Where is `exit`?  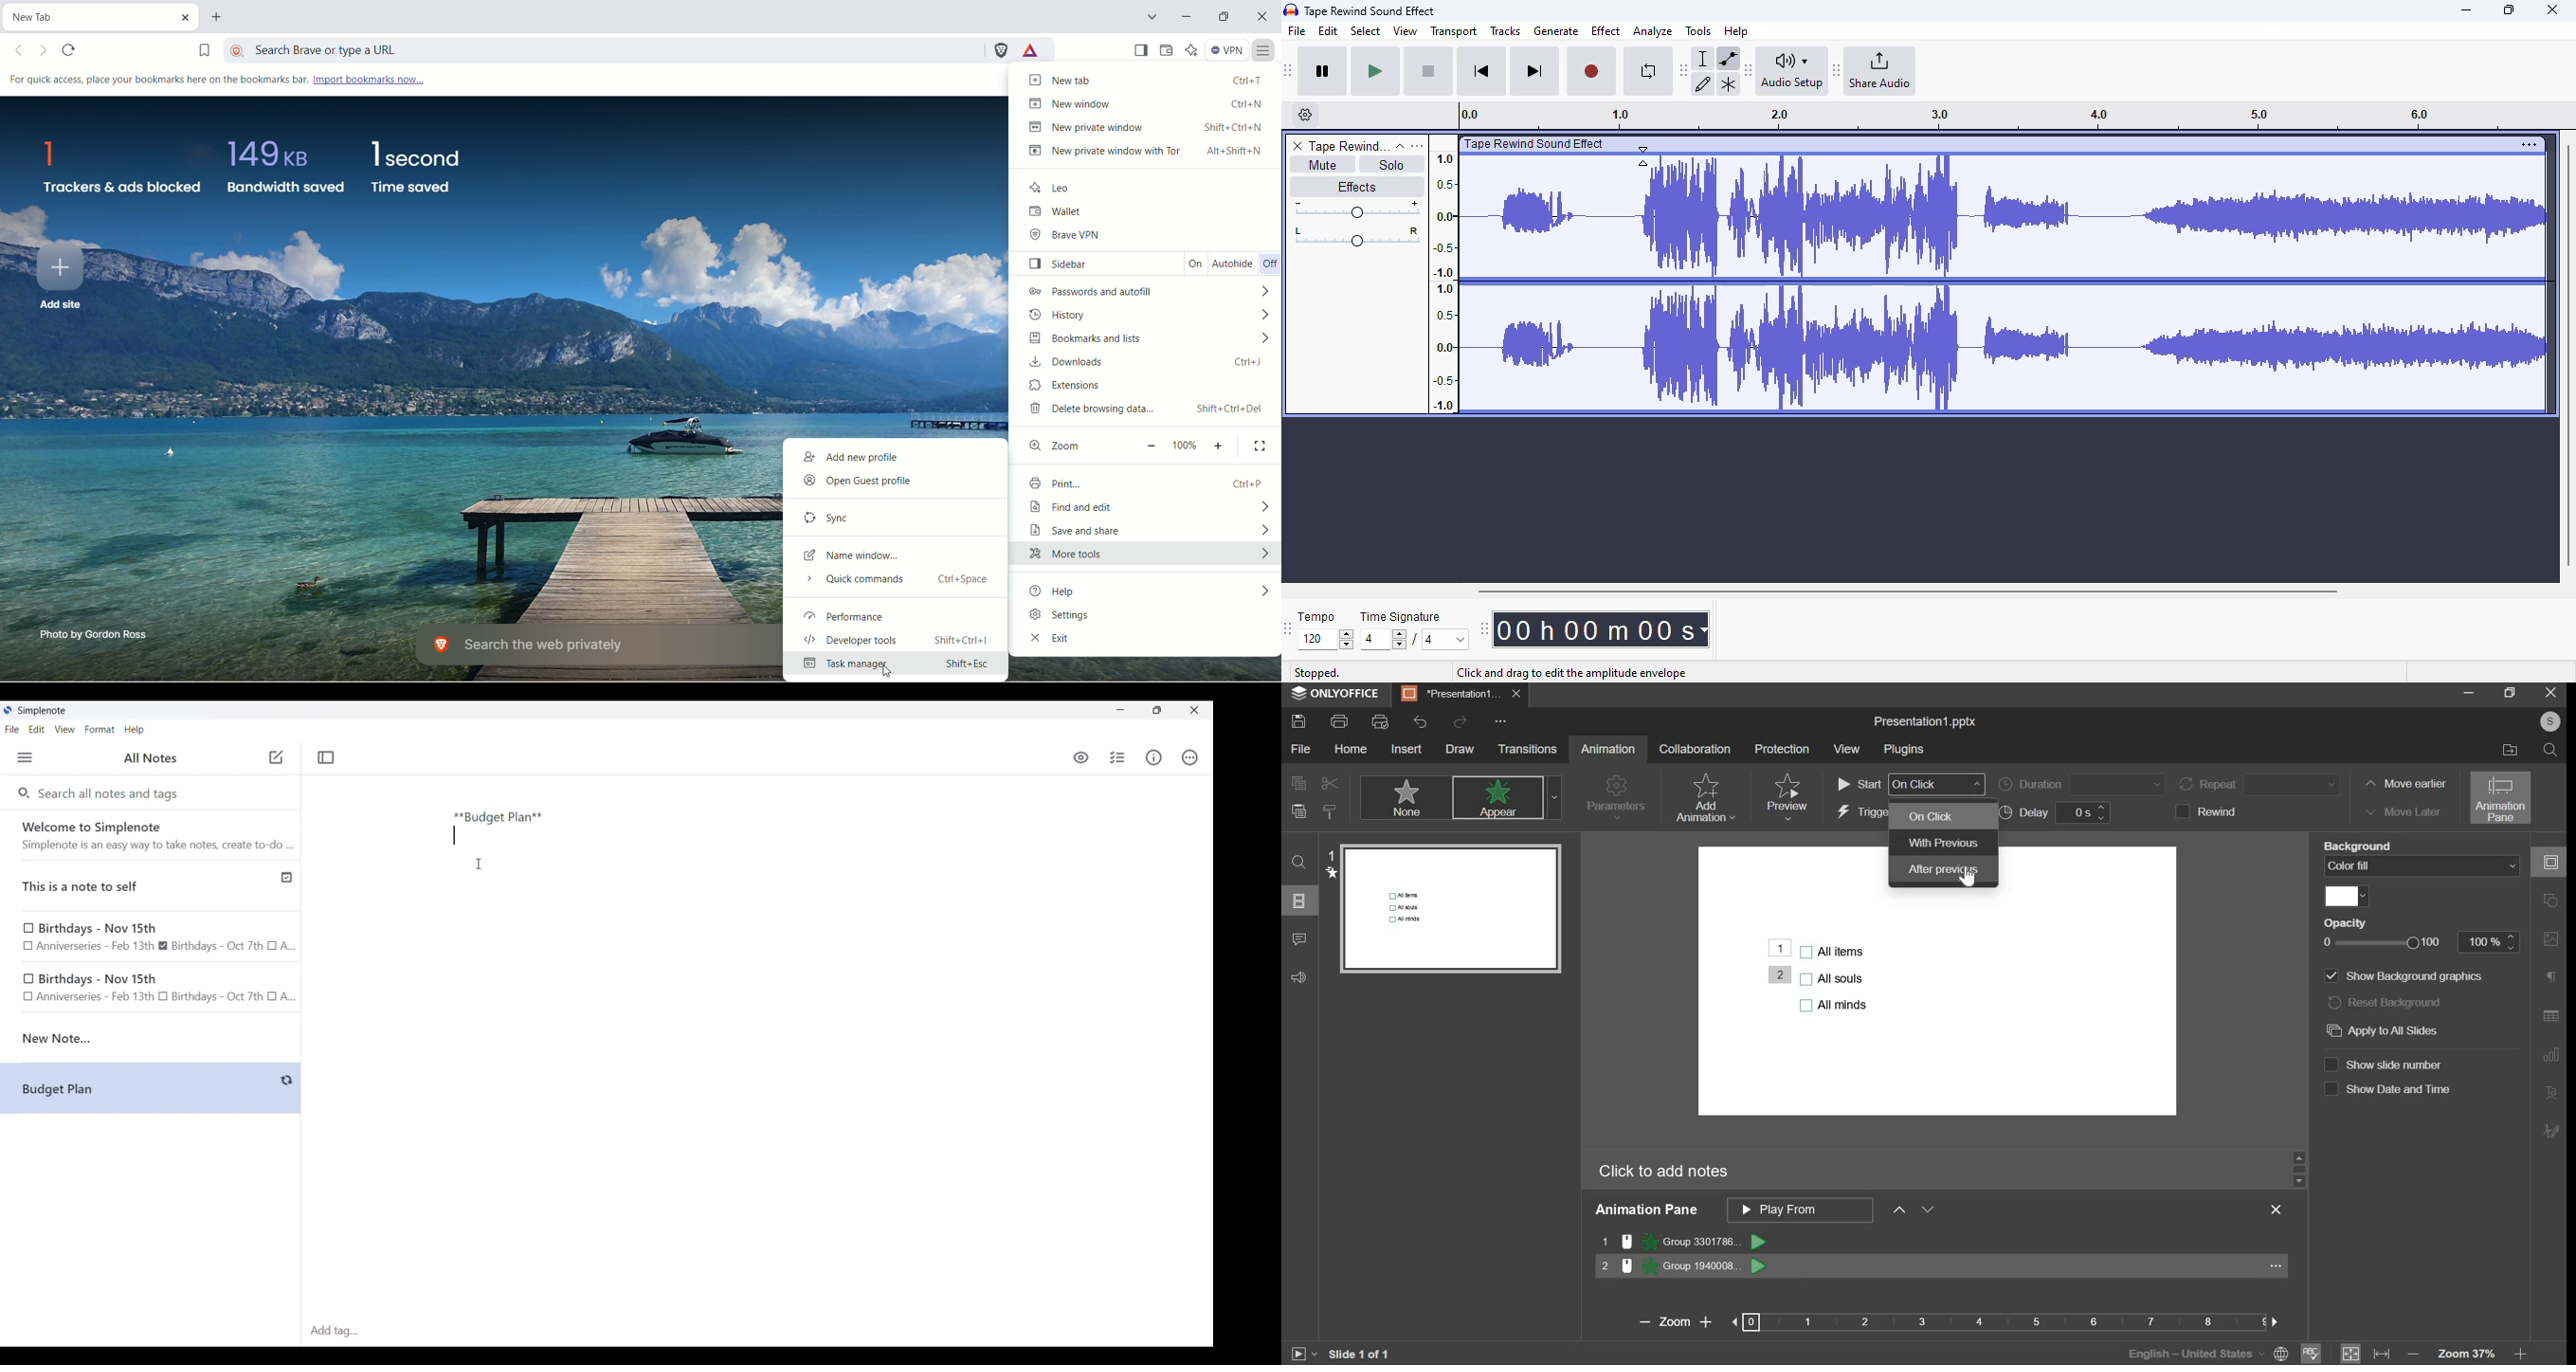
exit is located at coordinates (2276, 1209).